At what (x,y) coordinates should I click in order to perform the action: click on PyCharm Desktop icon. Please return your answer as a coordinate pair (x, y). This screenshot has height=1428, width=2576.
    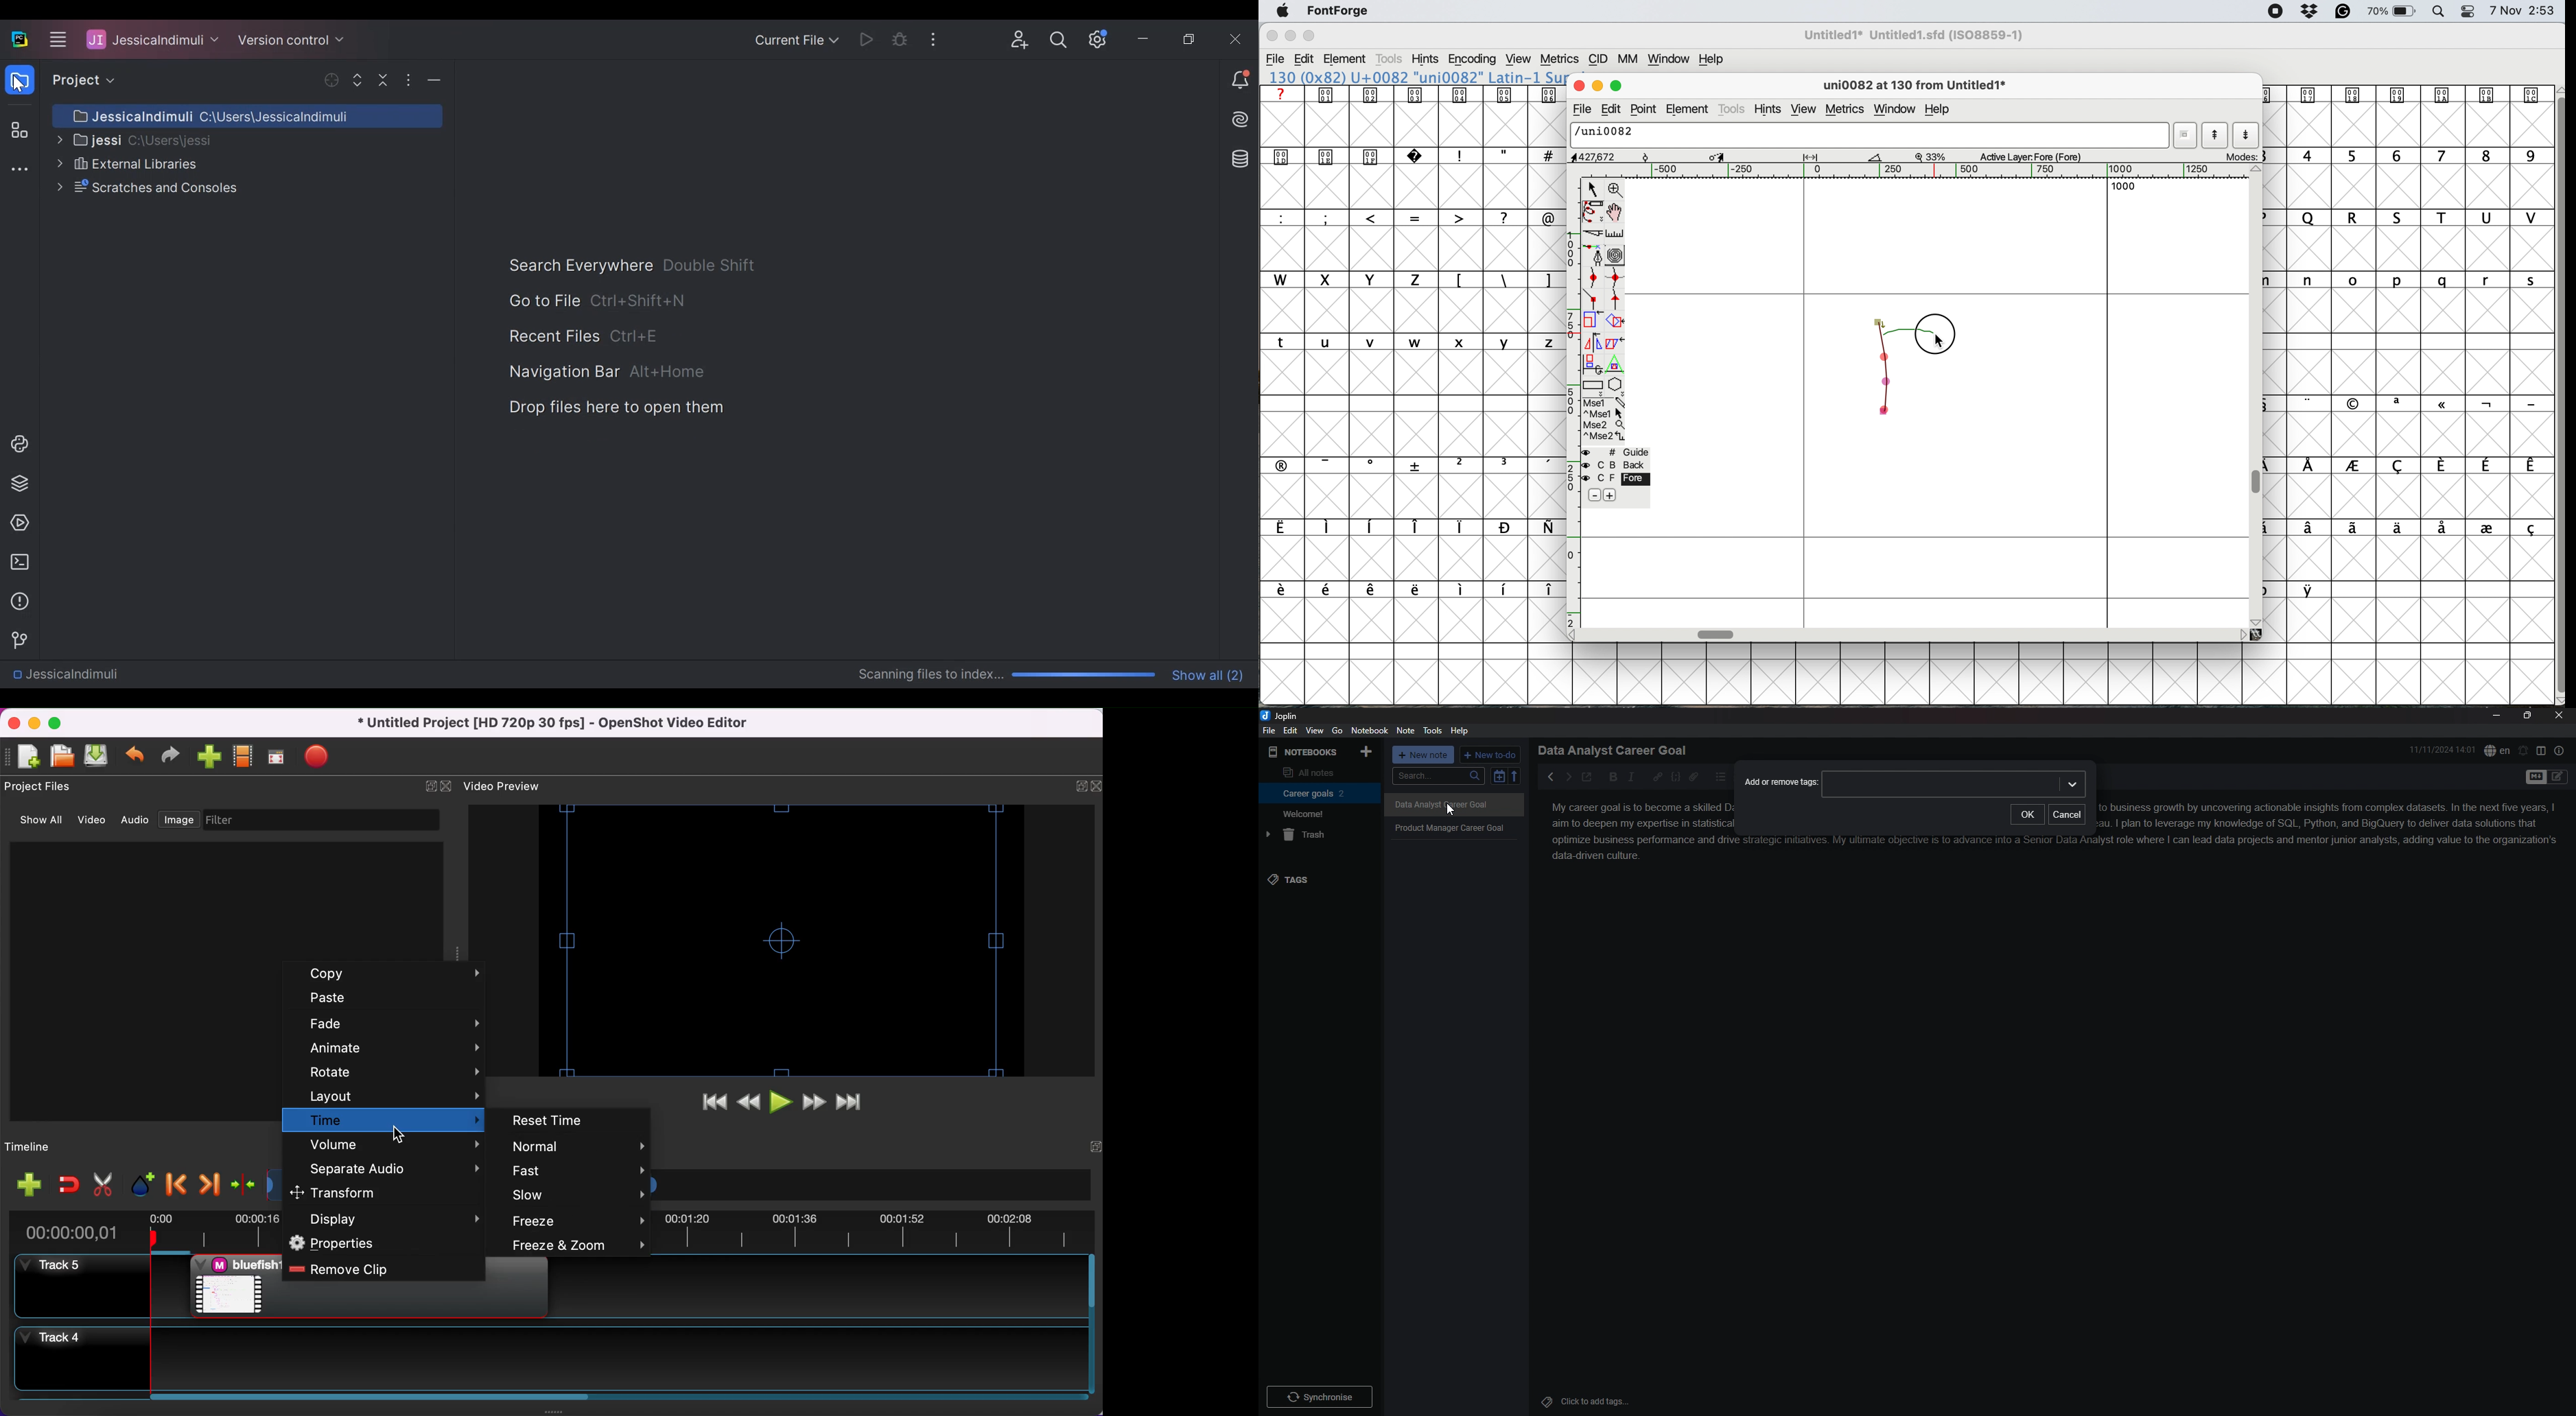
    Looking at the image, I should click on (18, 39).